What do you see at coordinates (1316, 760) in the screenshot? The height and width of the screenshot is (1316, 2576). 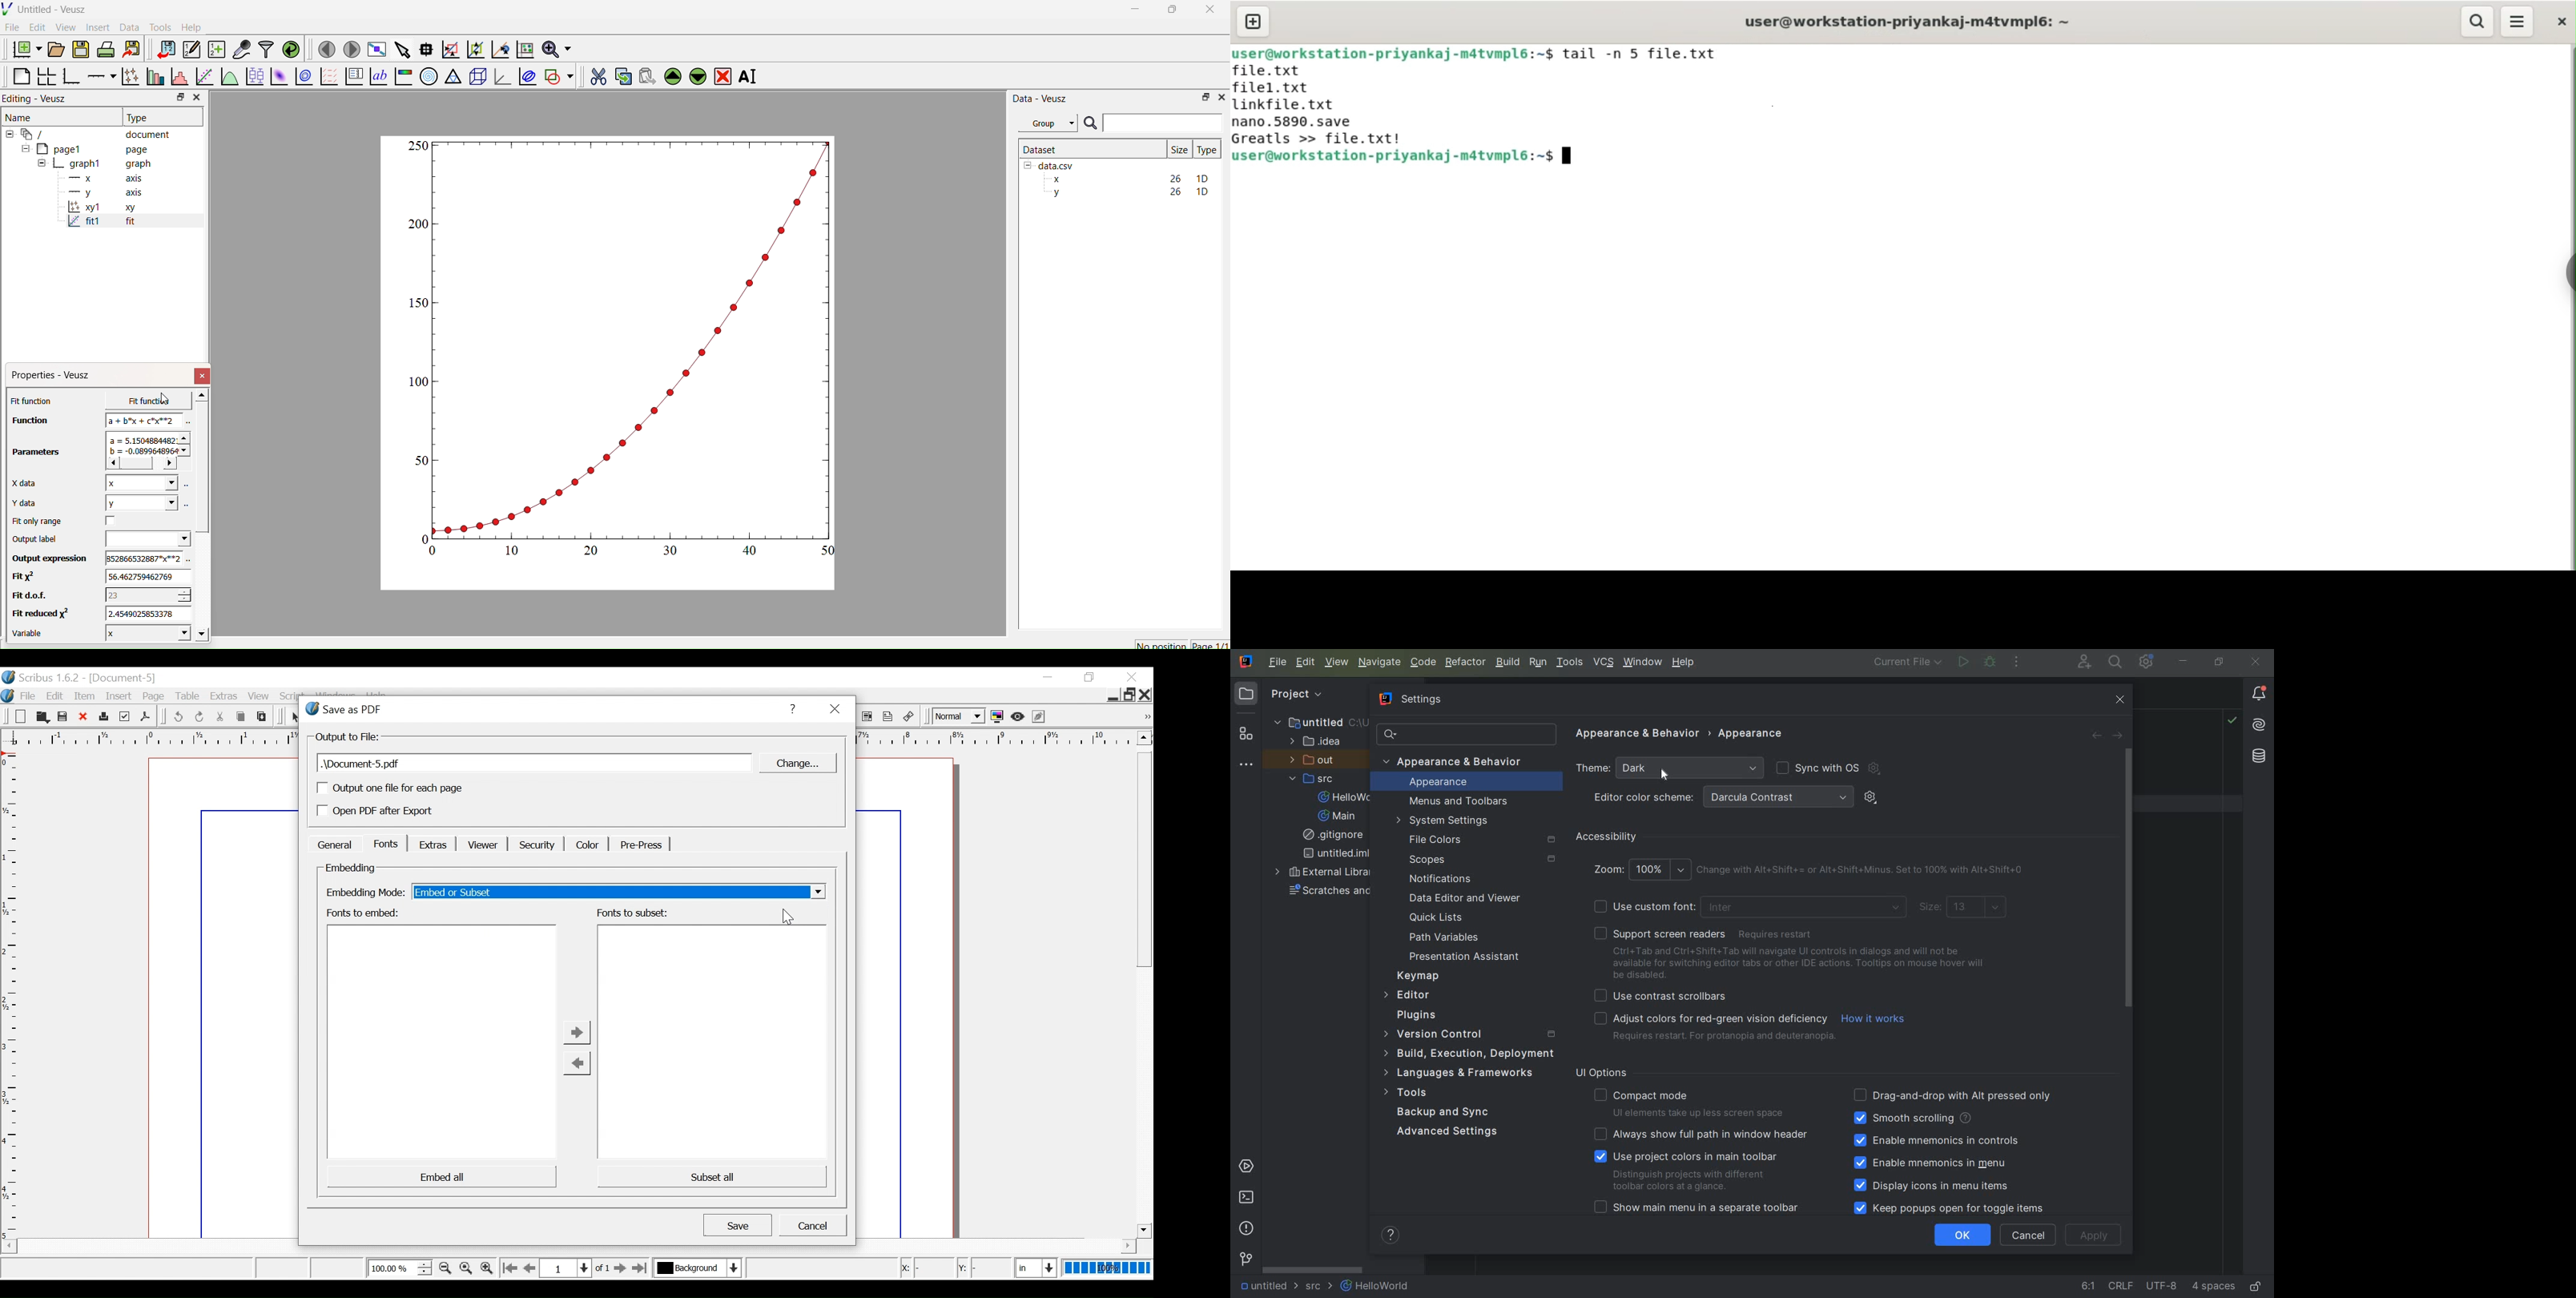 I see `OUT` at bounding box center [1316, 760].